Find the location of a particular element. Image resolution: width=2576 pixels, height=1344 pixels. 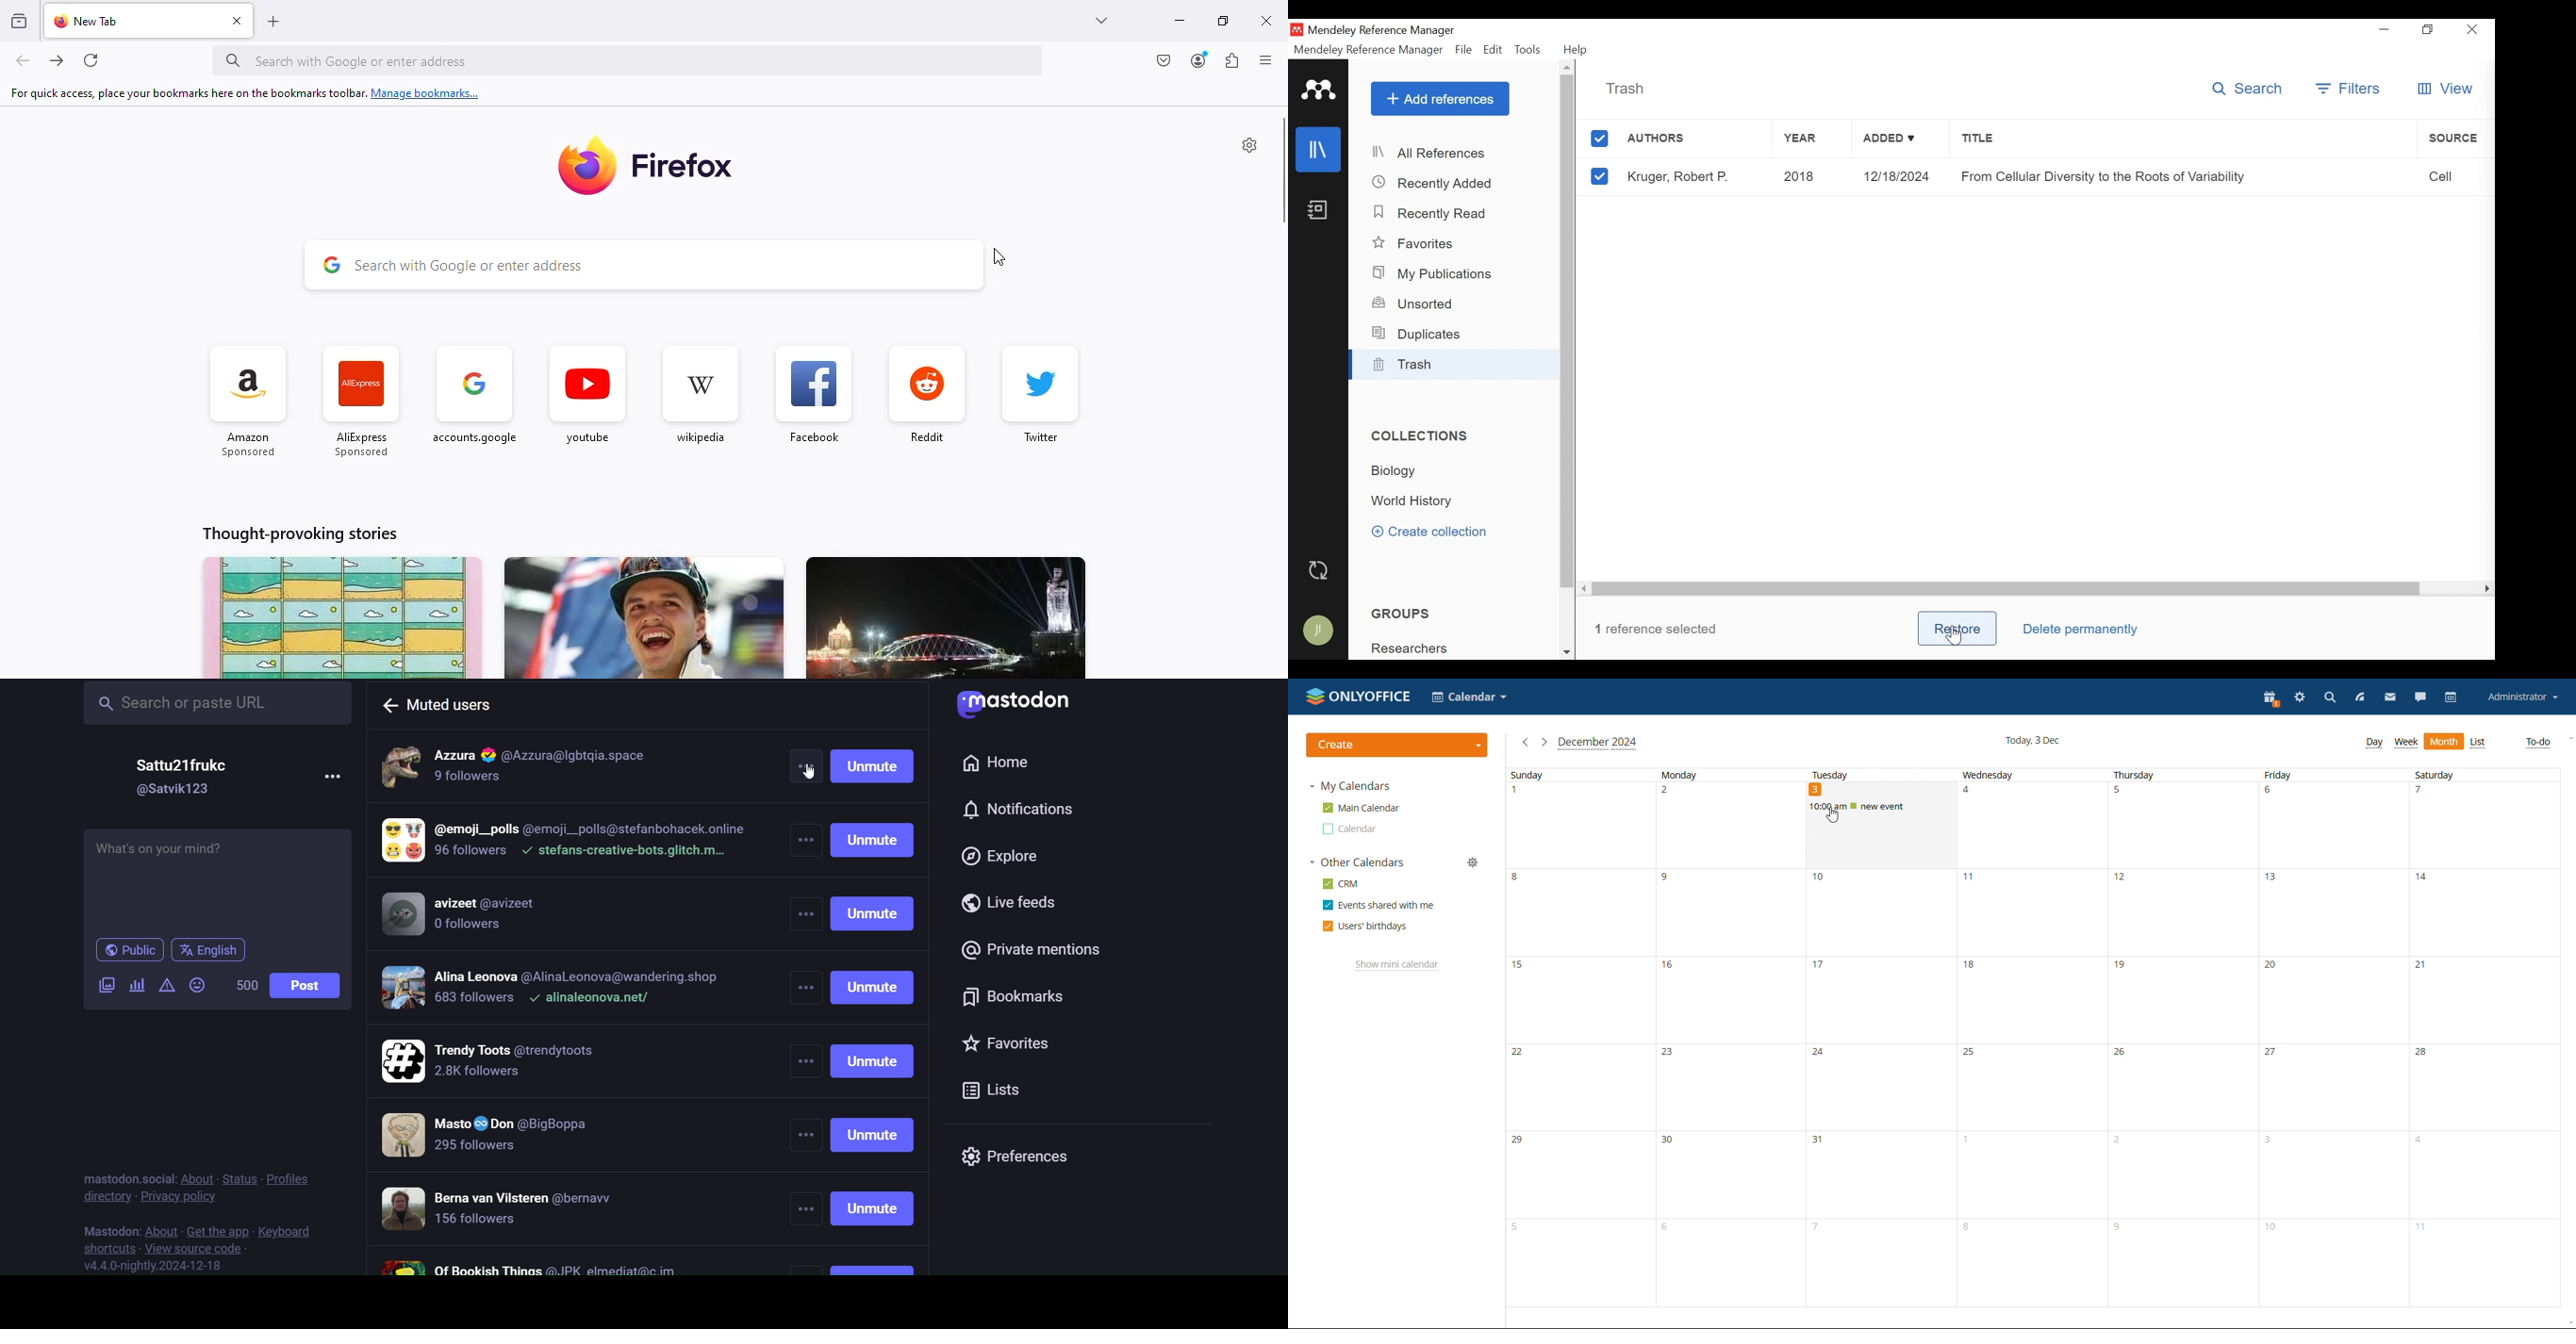

28 is located at coordinates (2487, 1086).